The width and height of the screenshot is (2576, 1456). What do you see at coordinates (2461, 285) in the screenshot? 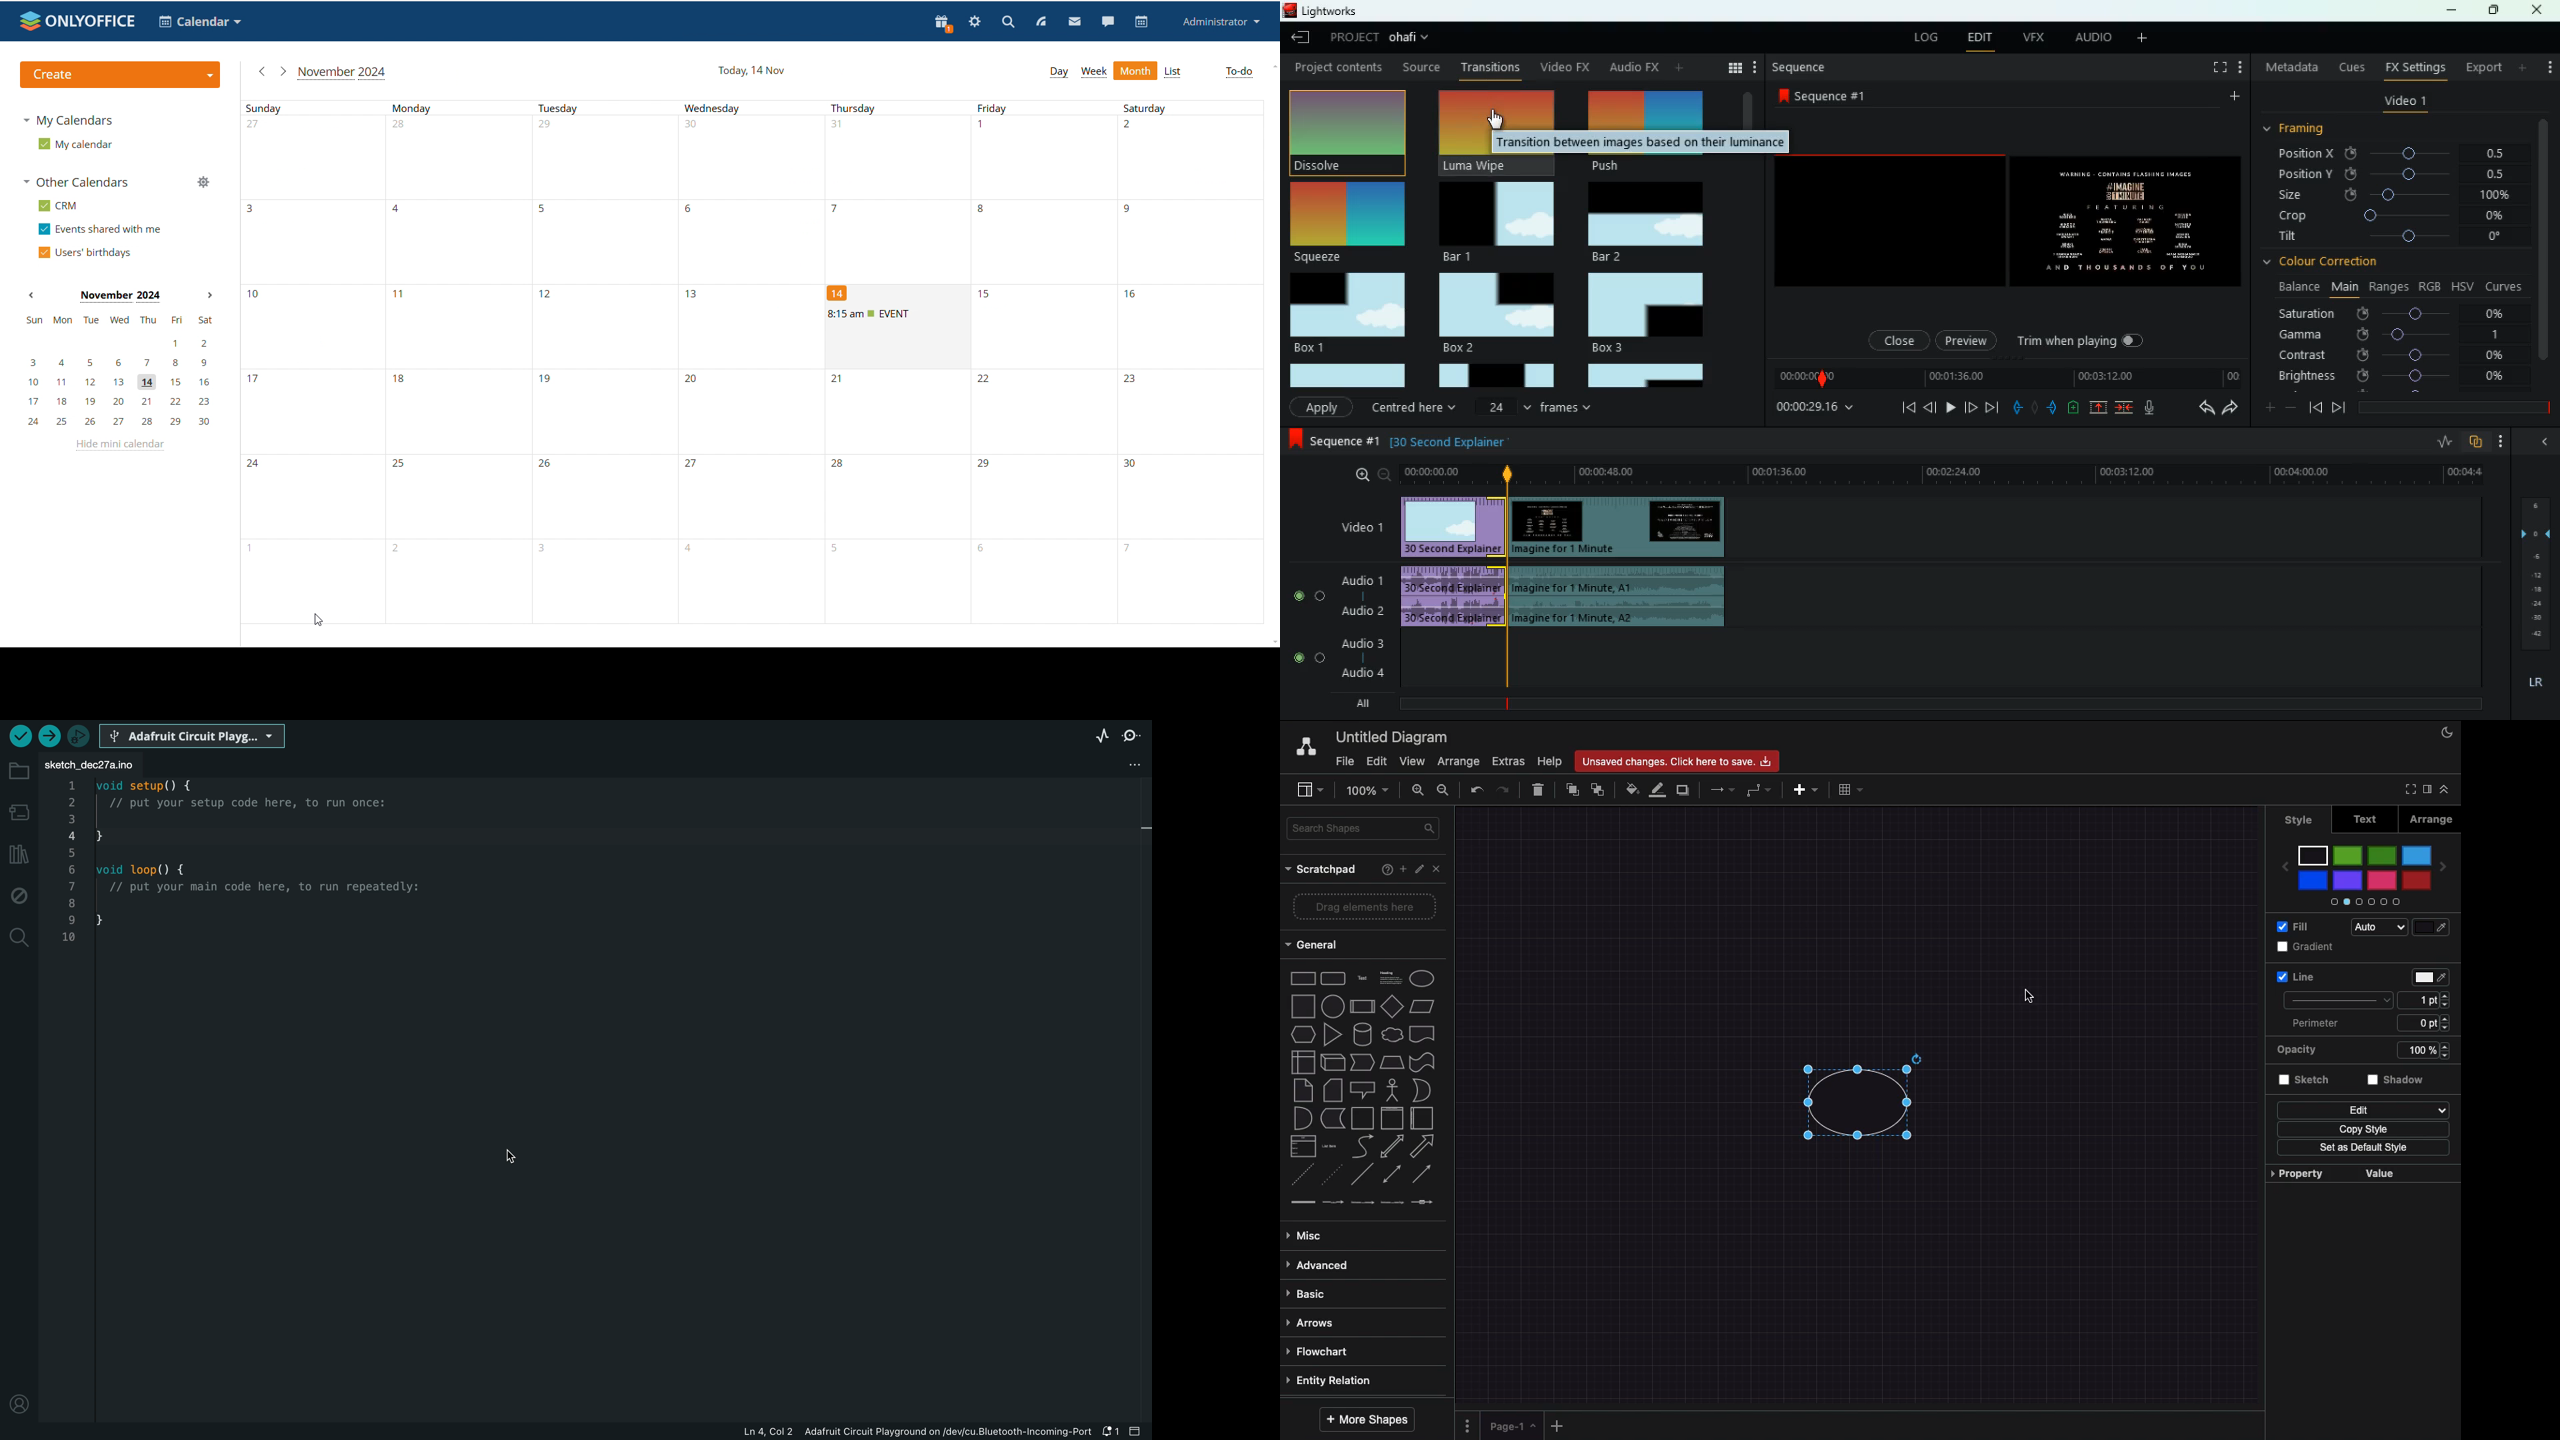
I see `hsv` at bounding box center [2461, 285].